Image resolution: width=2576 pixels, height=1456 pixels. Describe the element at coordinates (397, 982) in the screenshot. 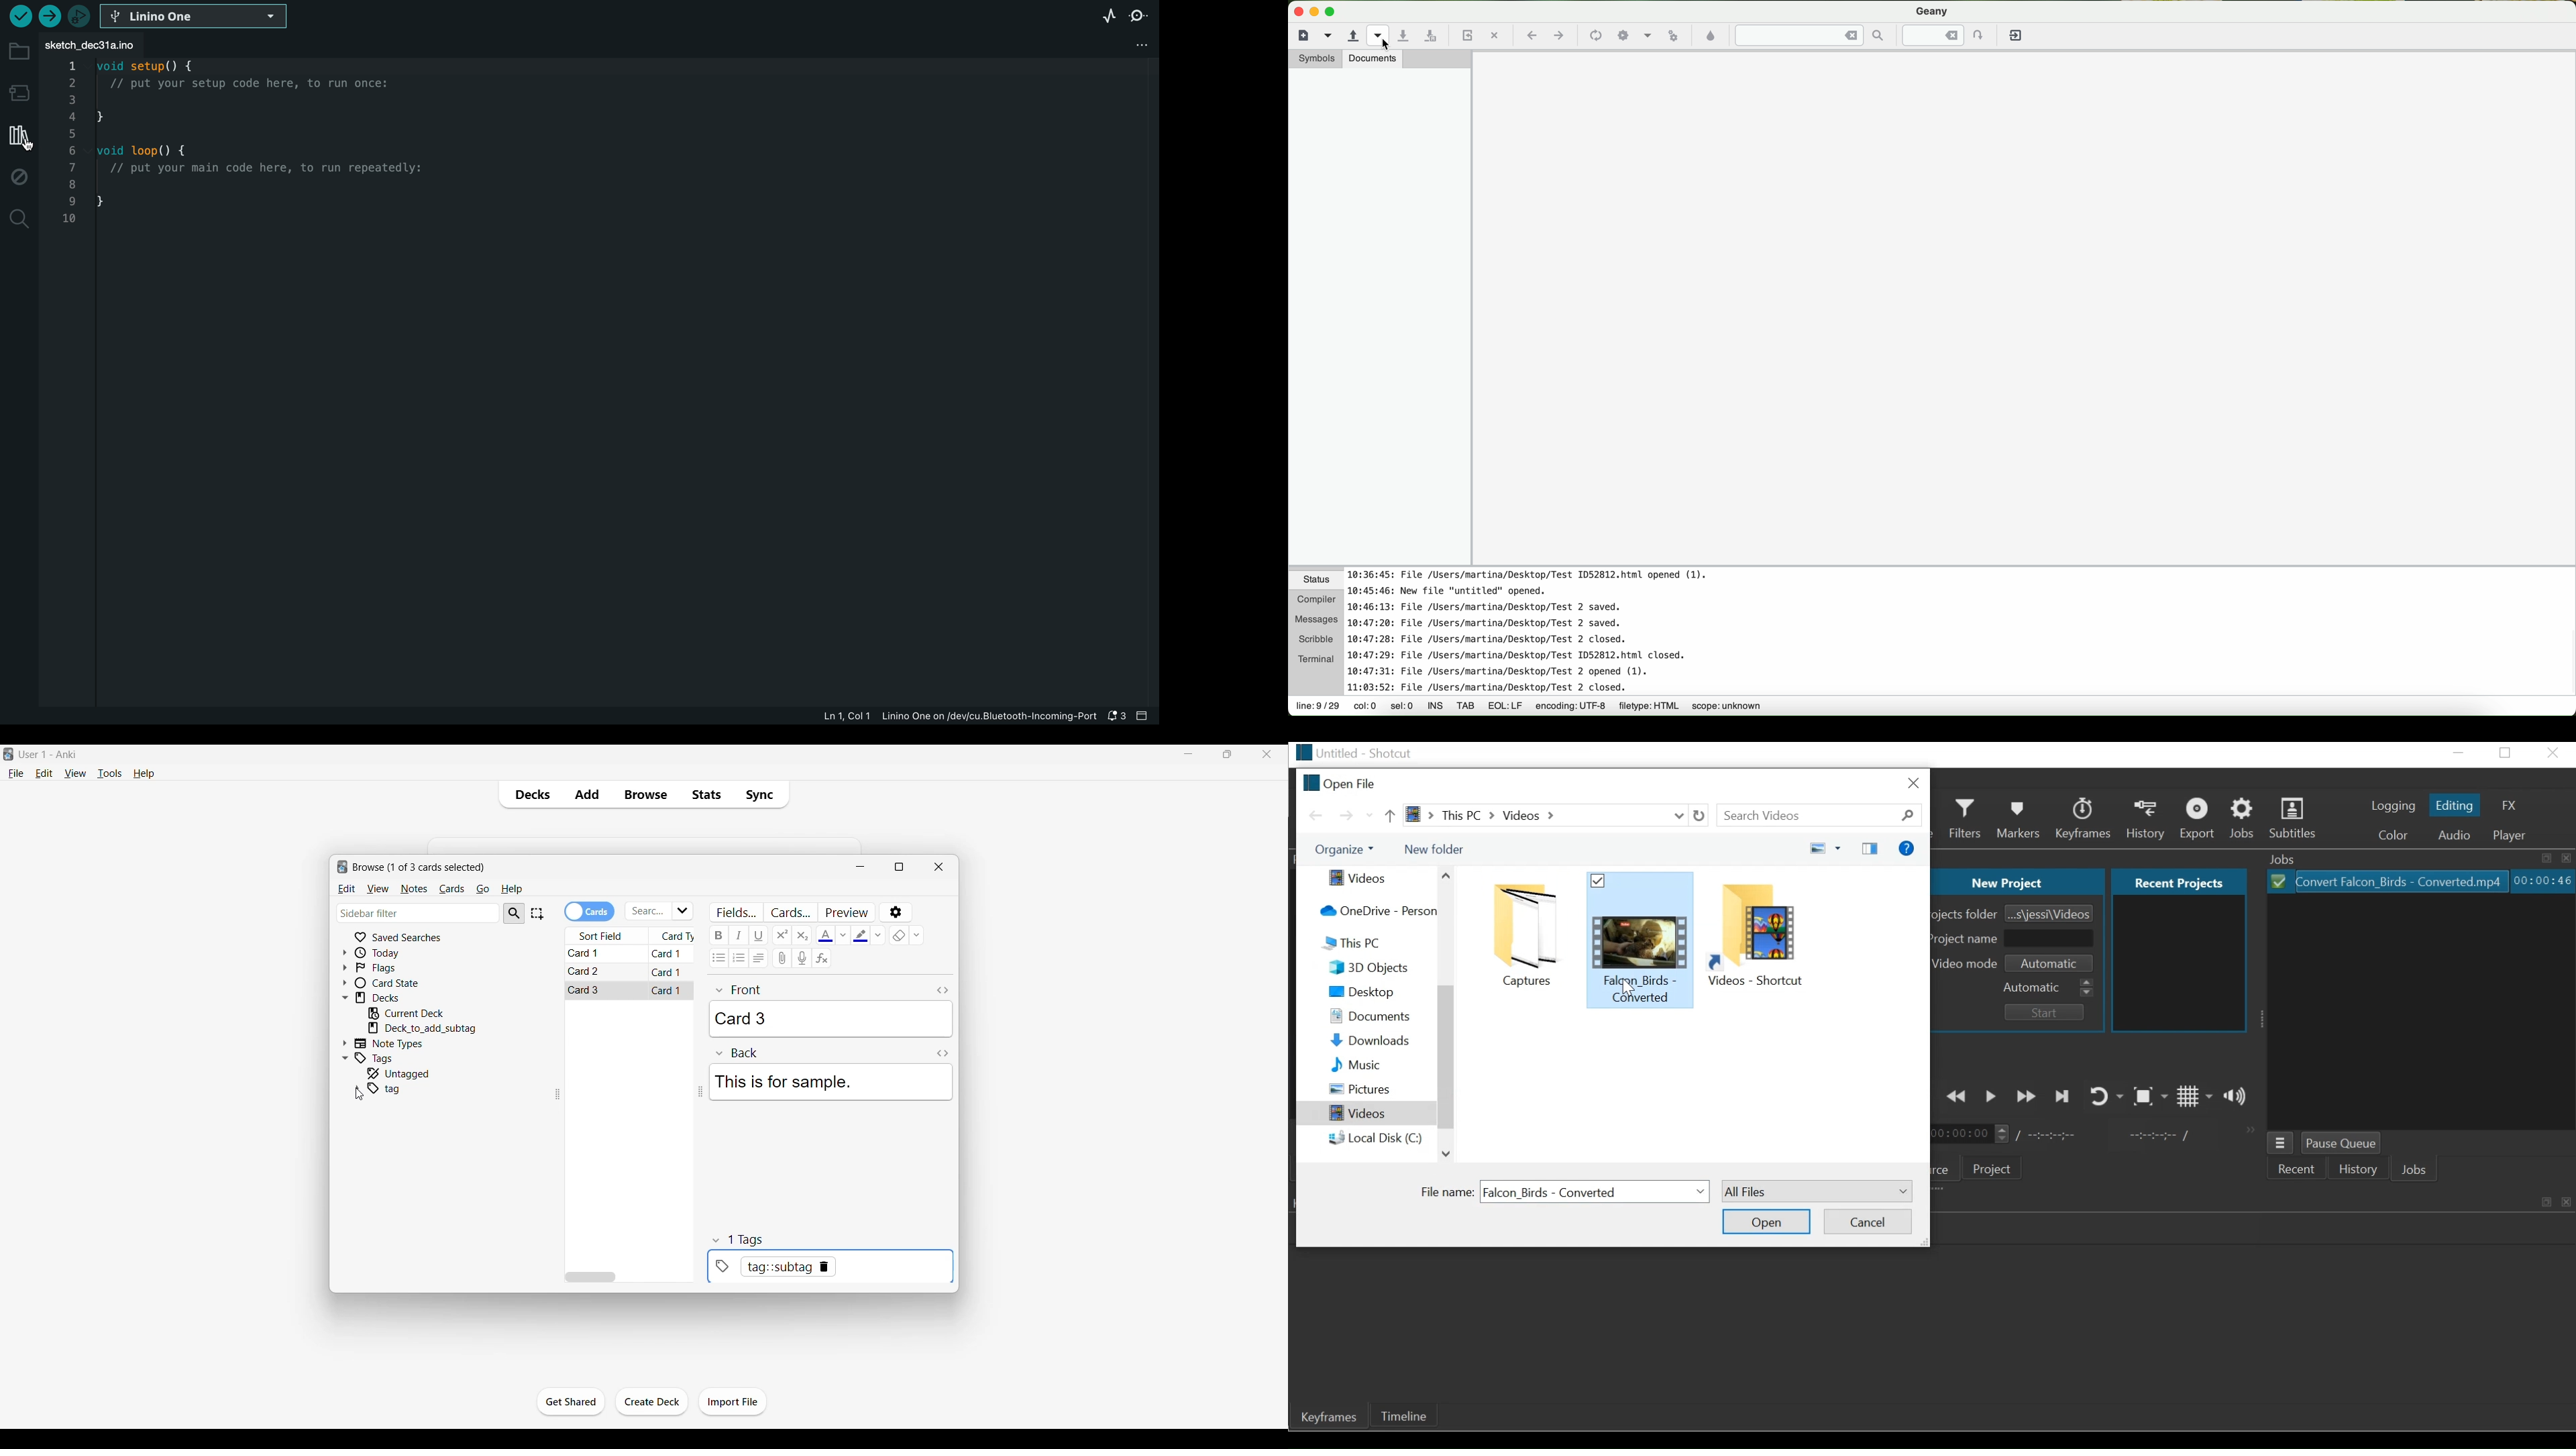

I see `Click to go to card state` at that location.